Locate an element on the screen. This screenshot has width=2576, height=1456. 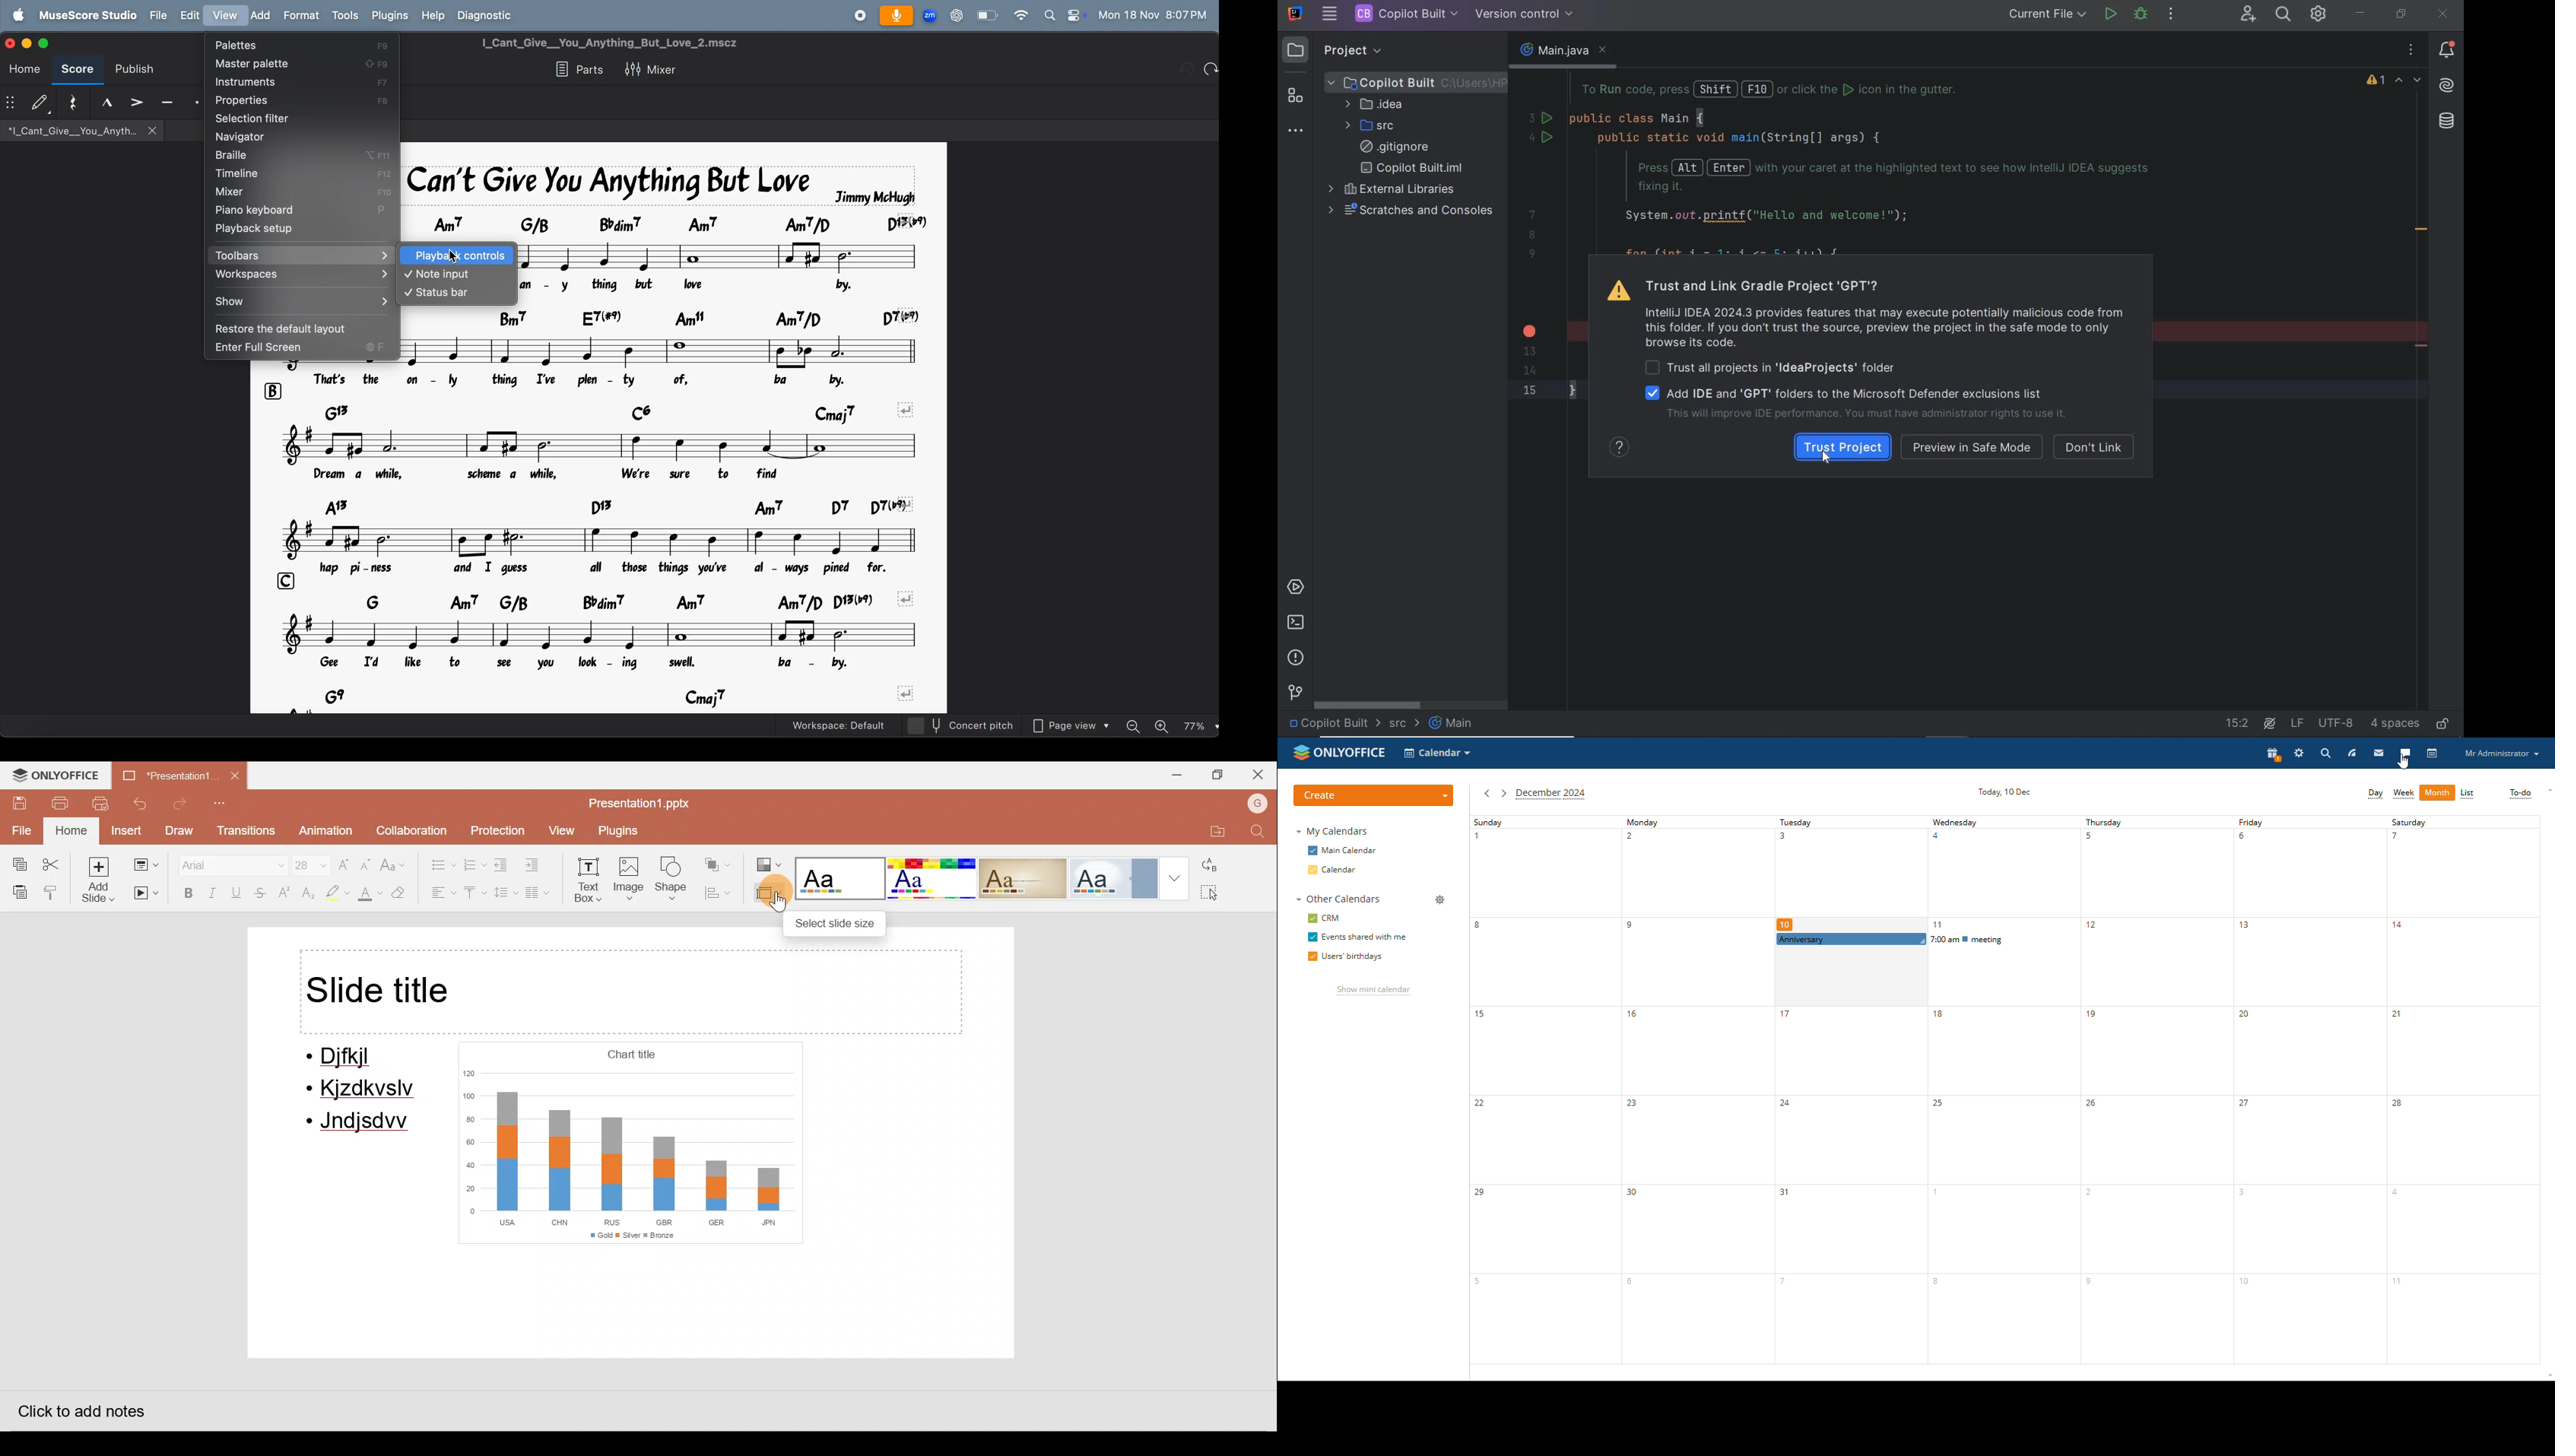
cursor is located at coordinates (2404, 762).